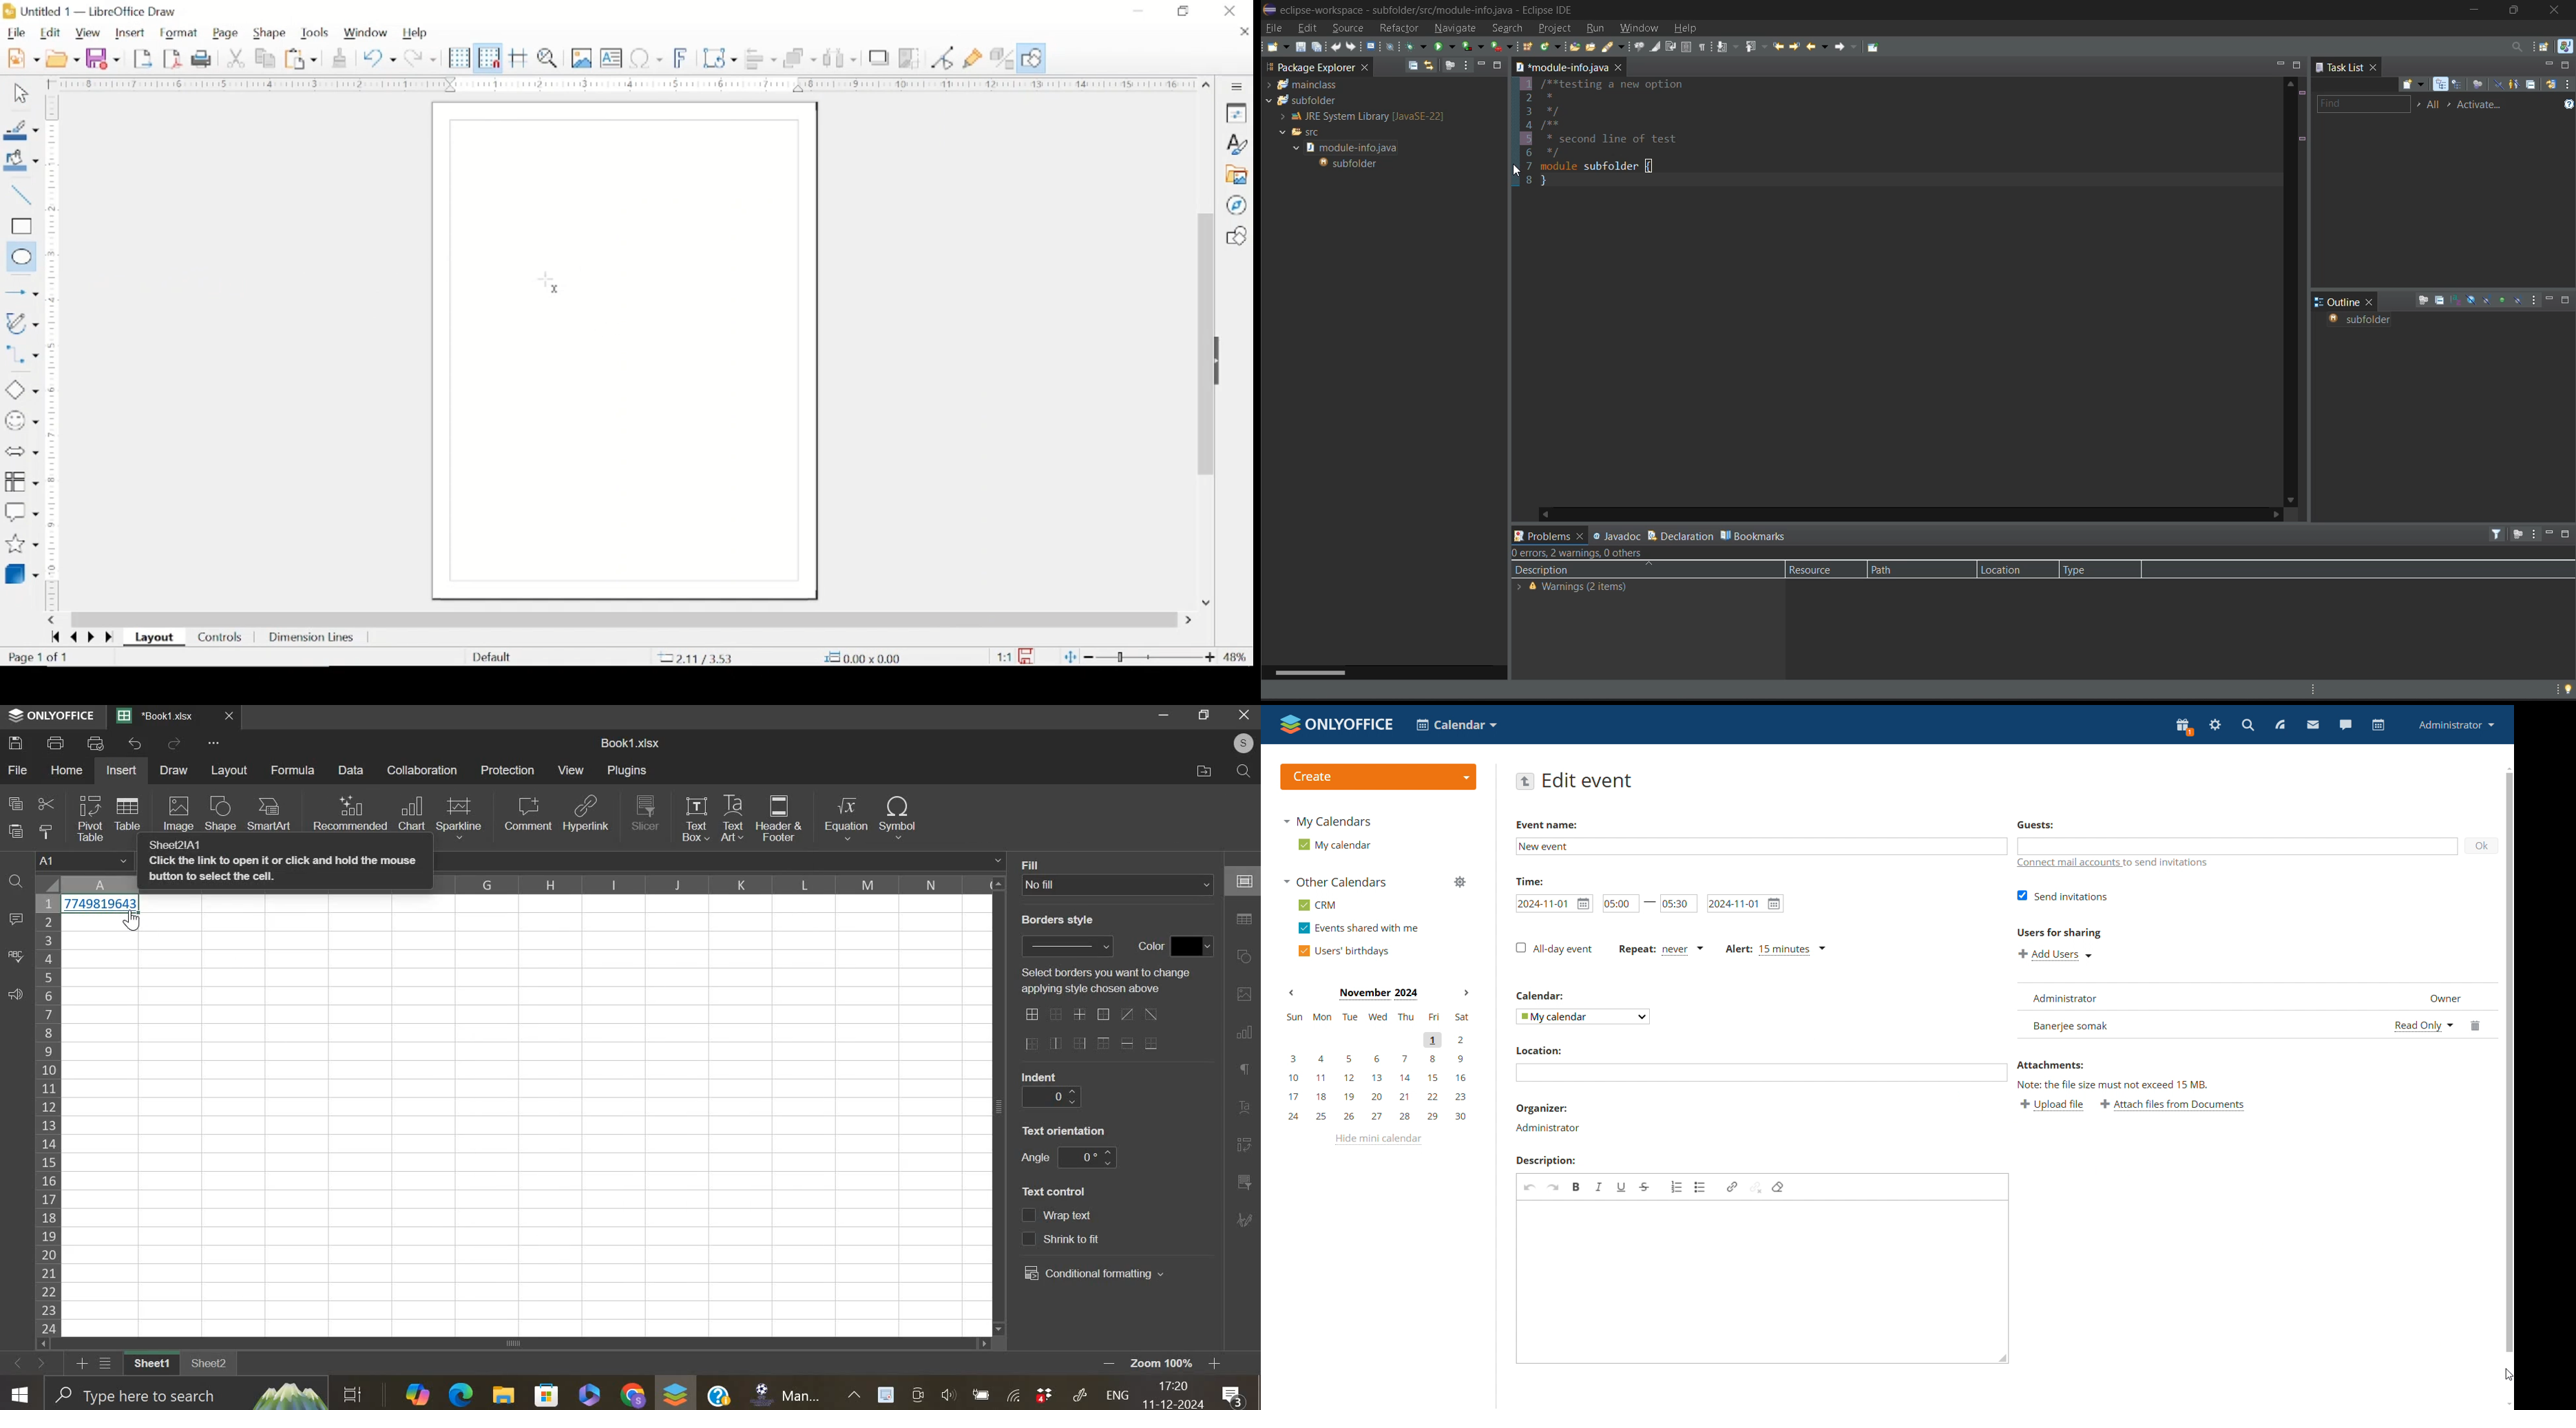  Describe the element at coordinates (1538, 1051) in the screenshot. I see `Location` at that location.